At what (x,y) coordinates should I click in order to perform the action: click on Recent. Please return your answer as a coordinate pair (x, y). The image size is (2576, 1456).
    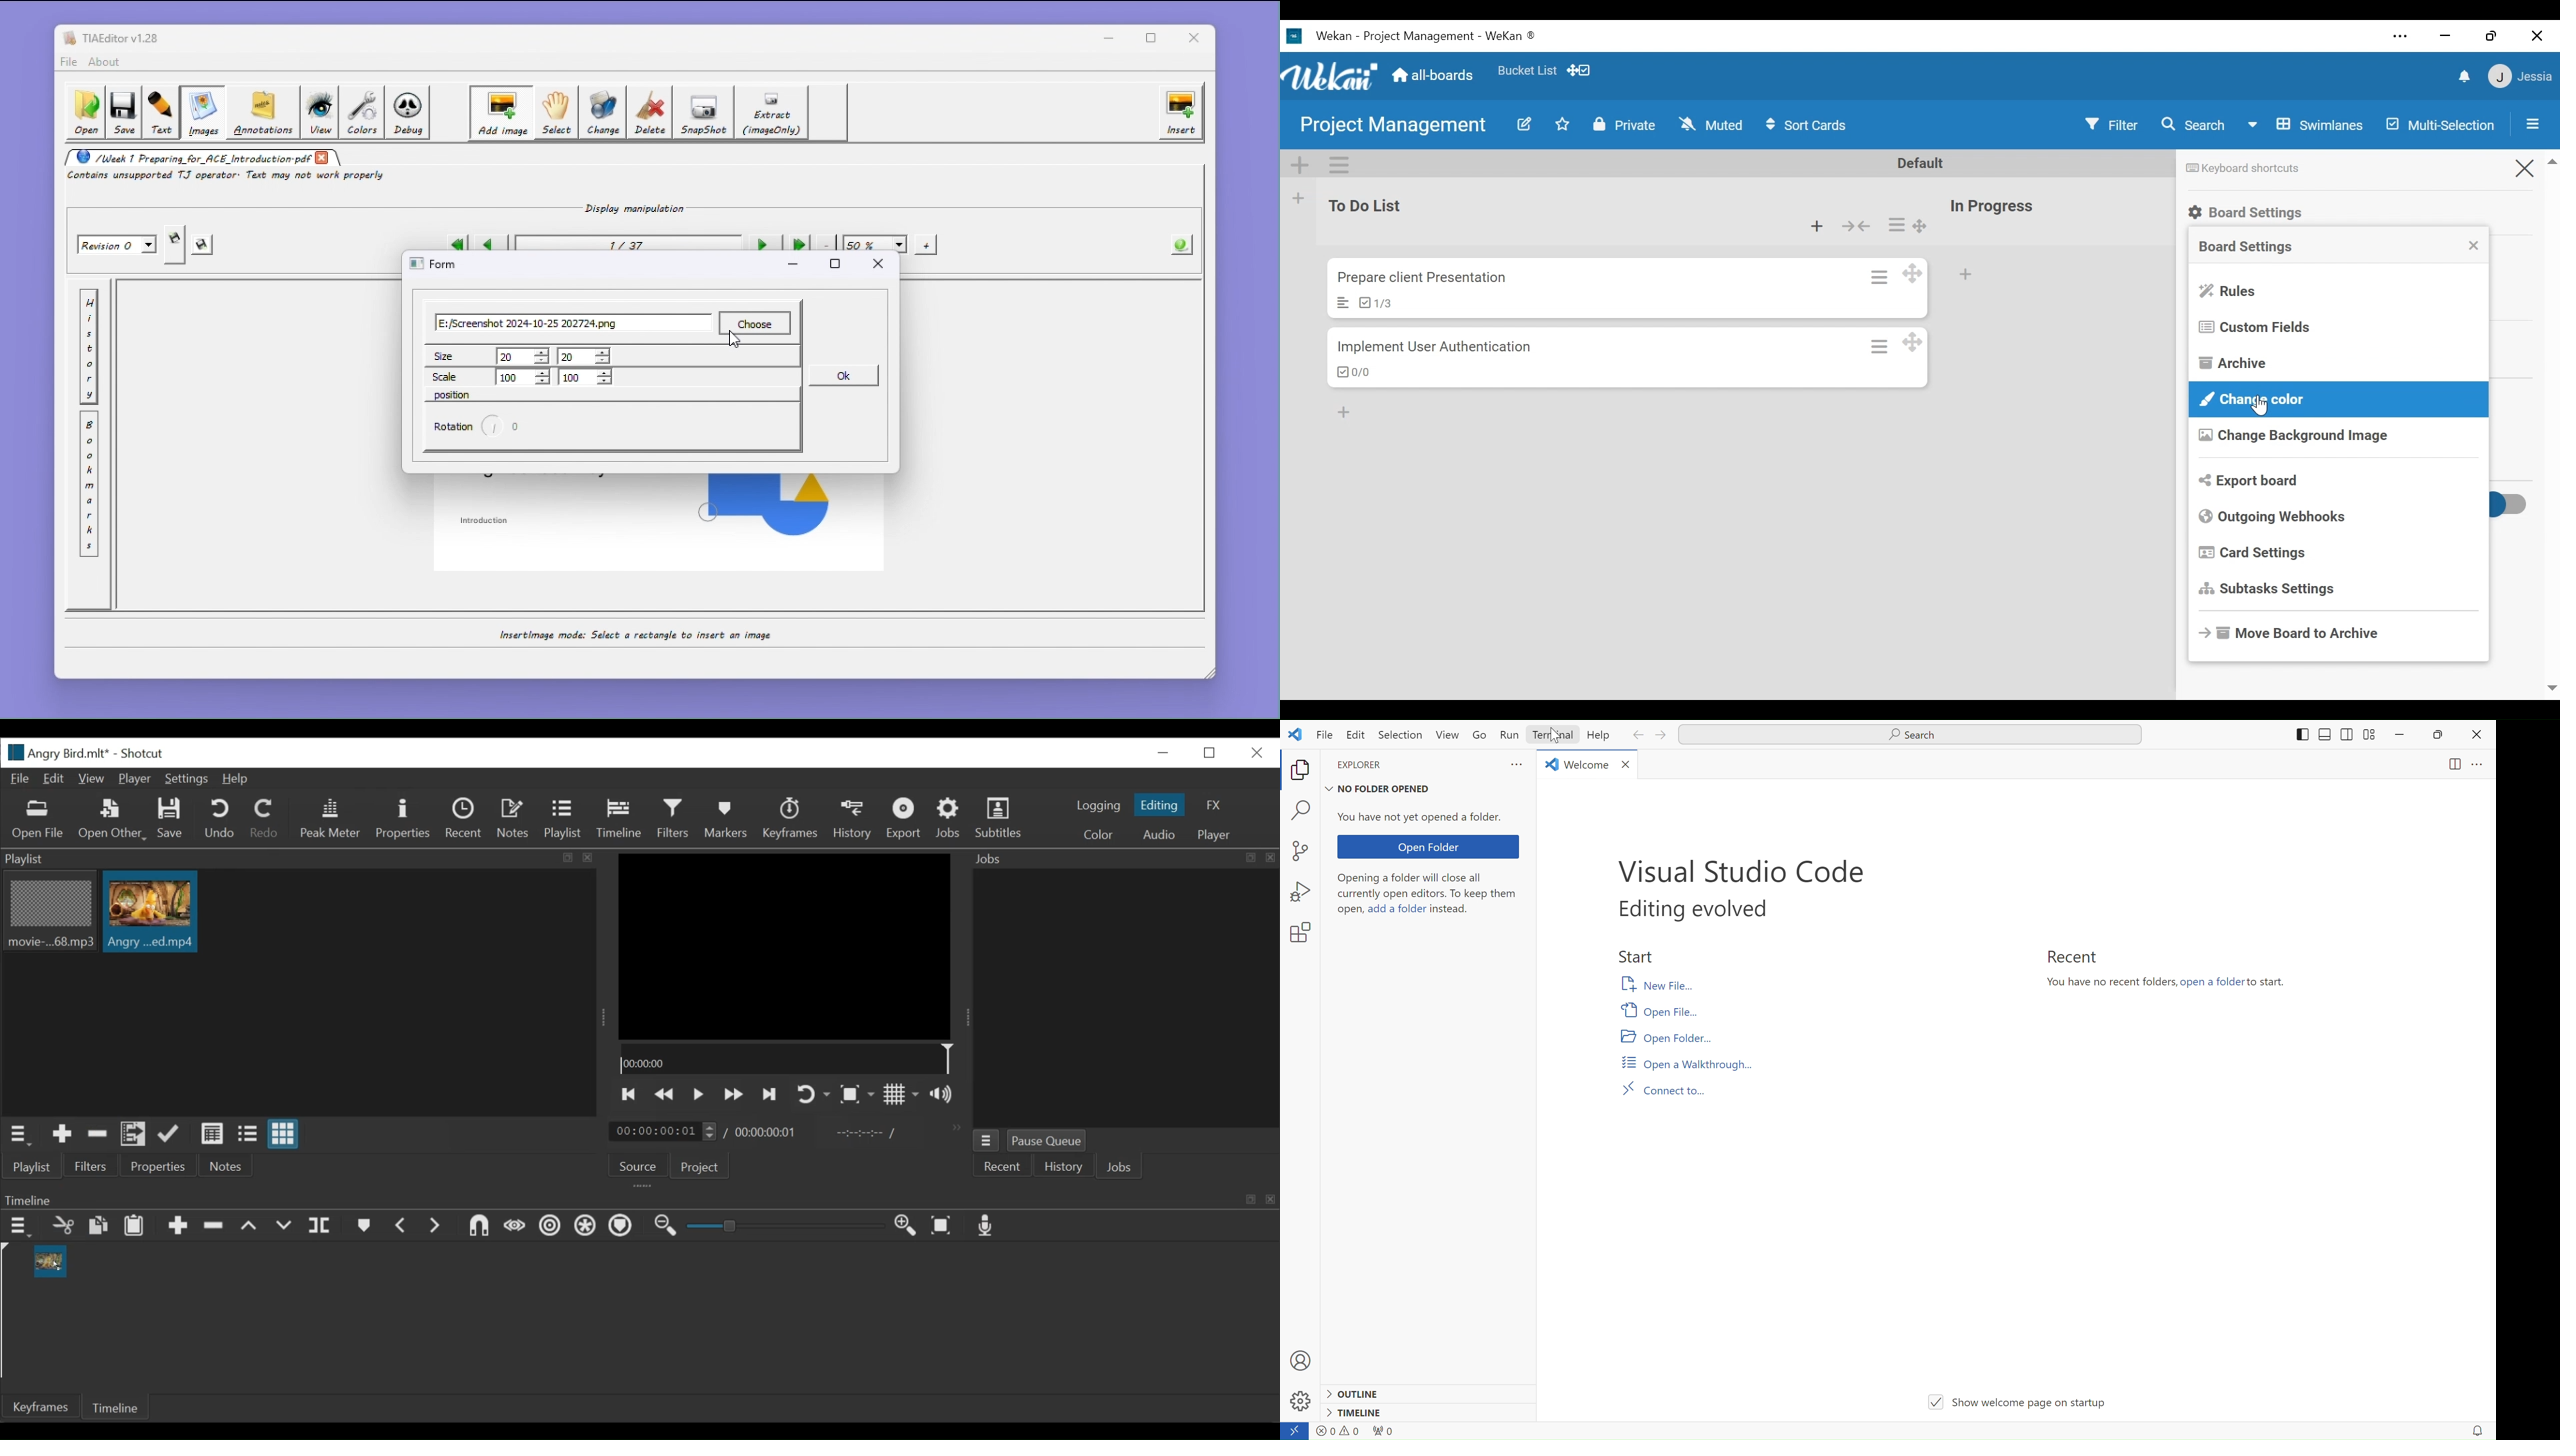
    Looking at the image, I should click on (465, 820).